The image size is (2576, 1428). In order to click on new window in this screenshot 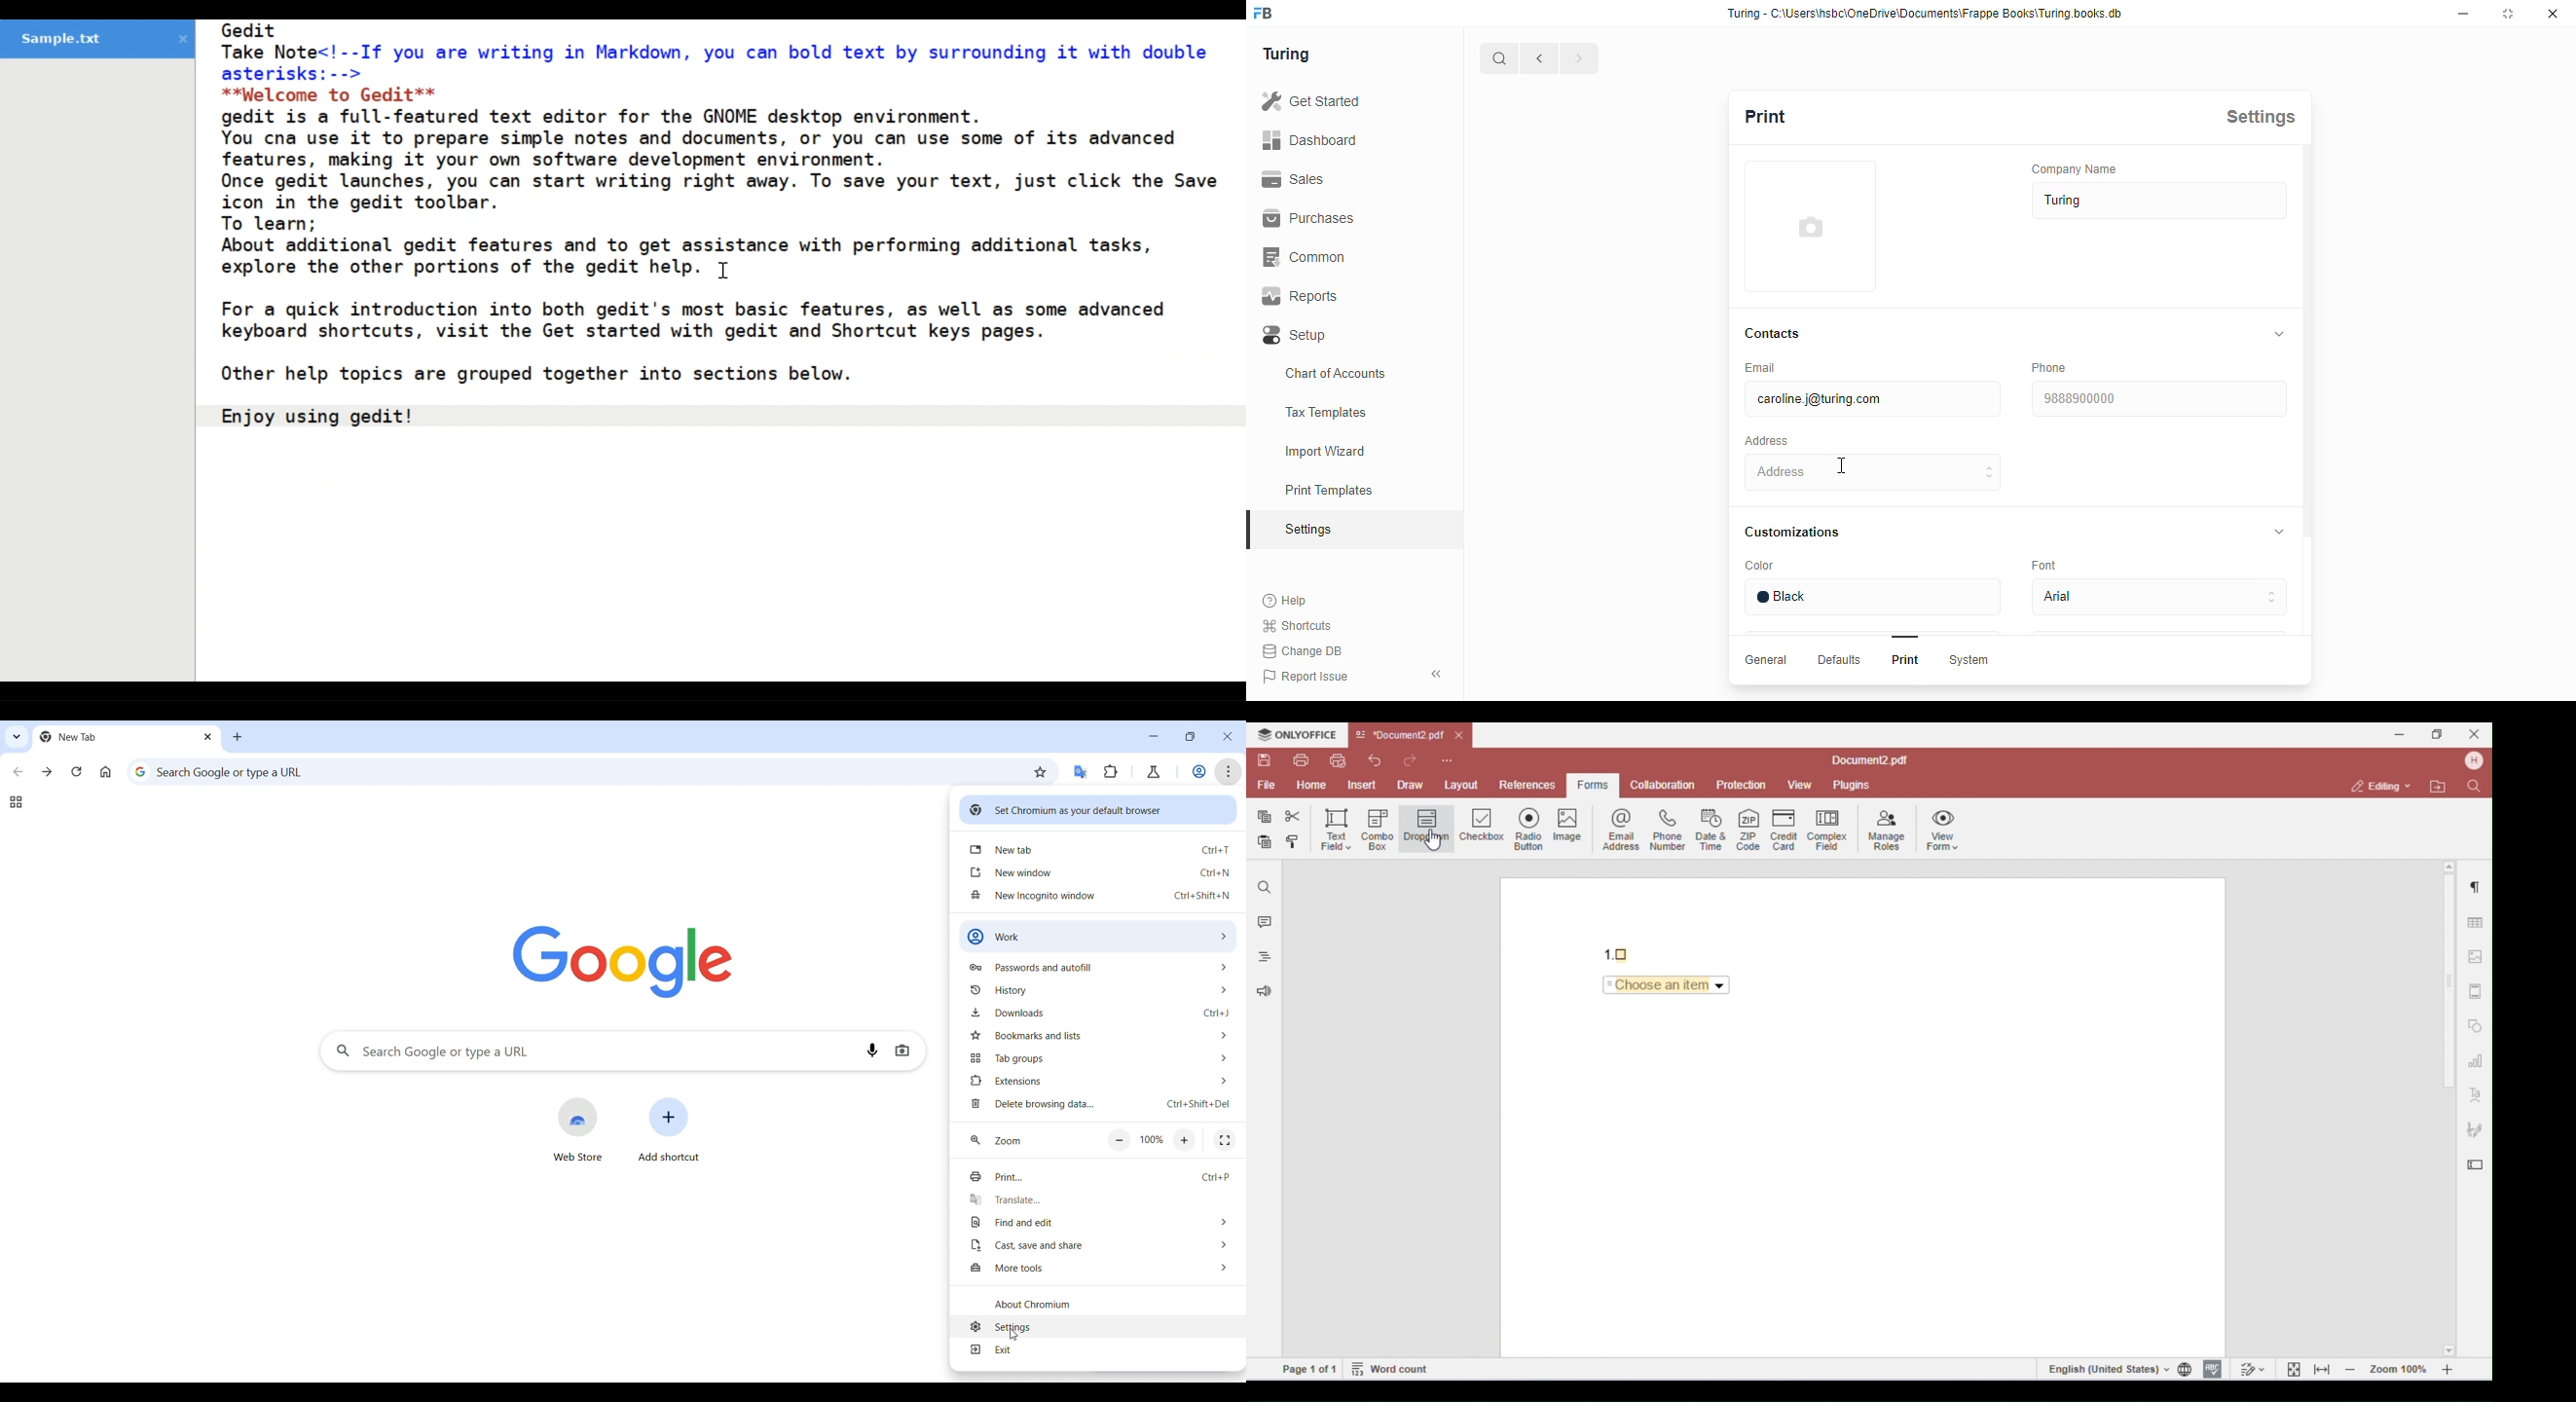, I will do `click(1099, 871)`.